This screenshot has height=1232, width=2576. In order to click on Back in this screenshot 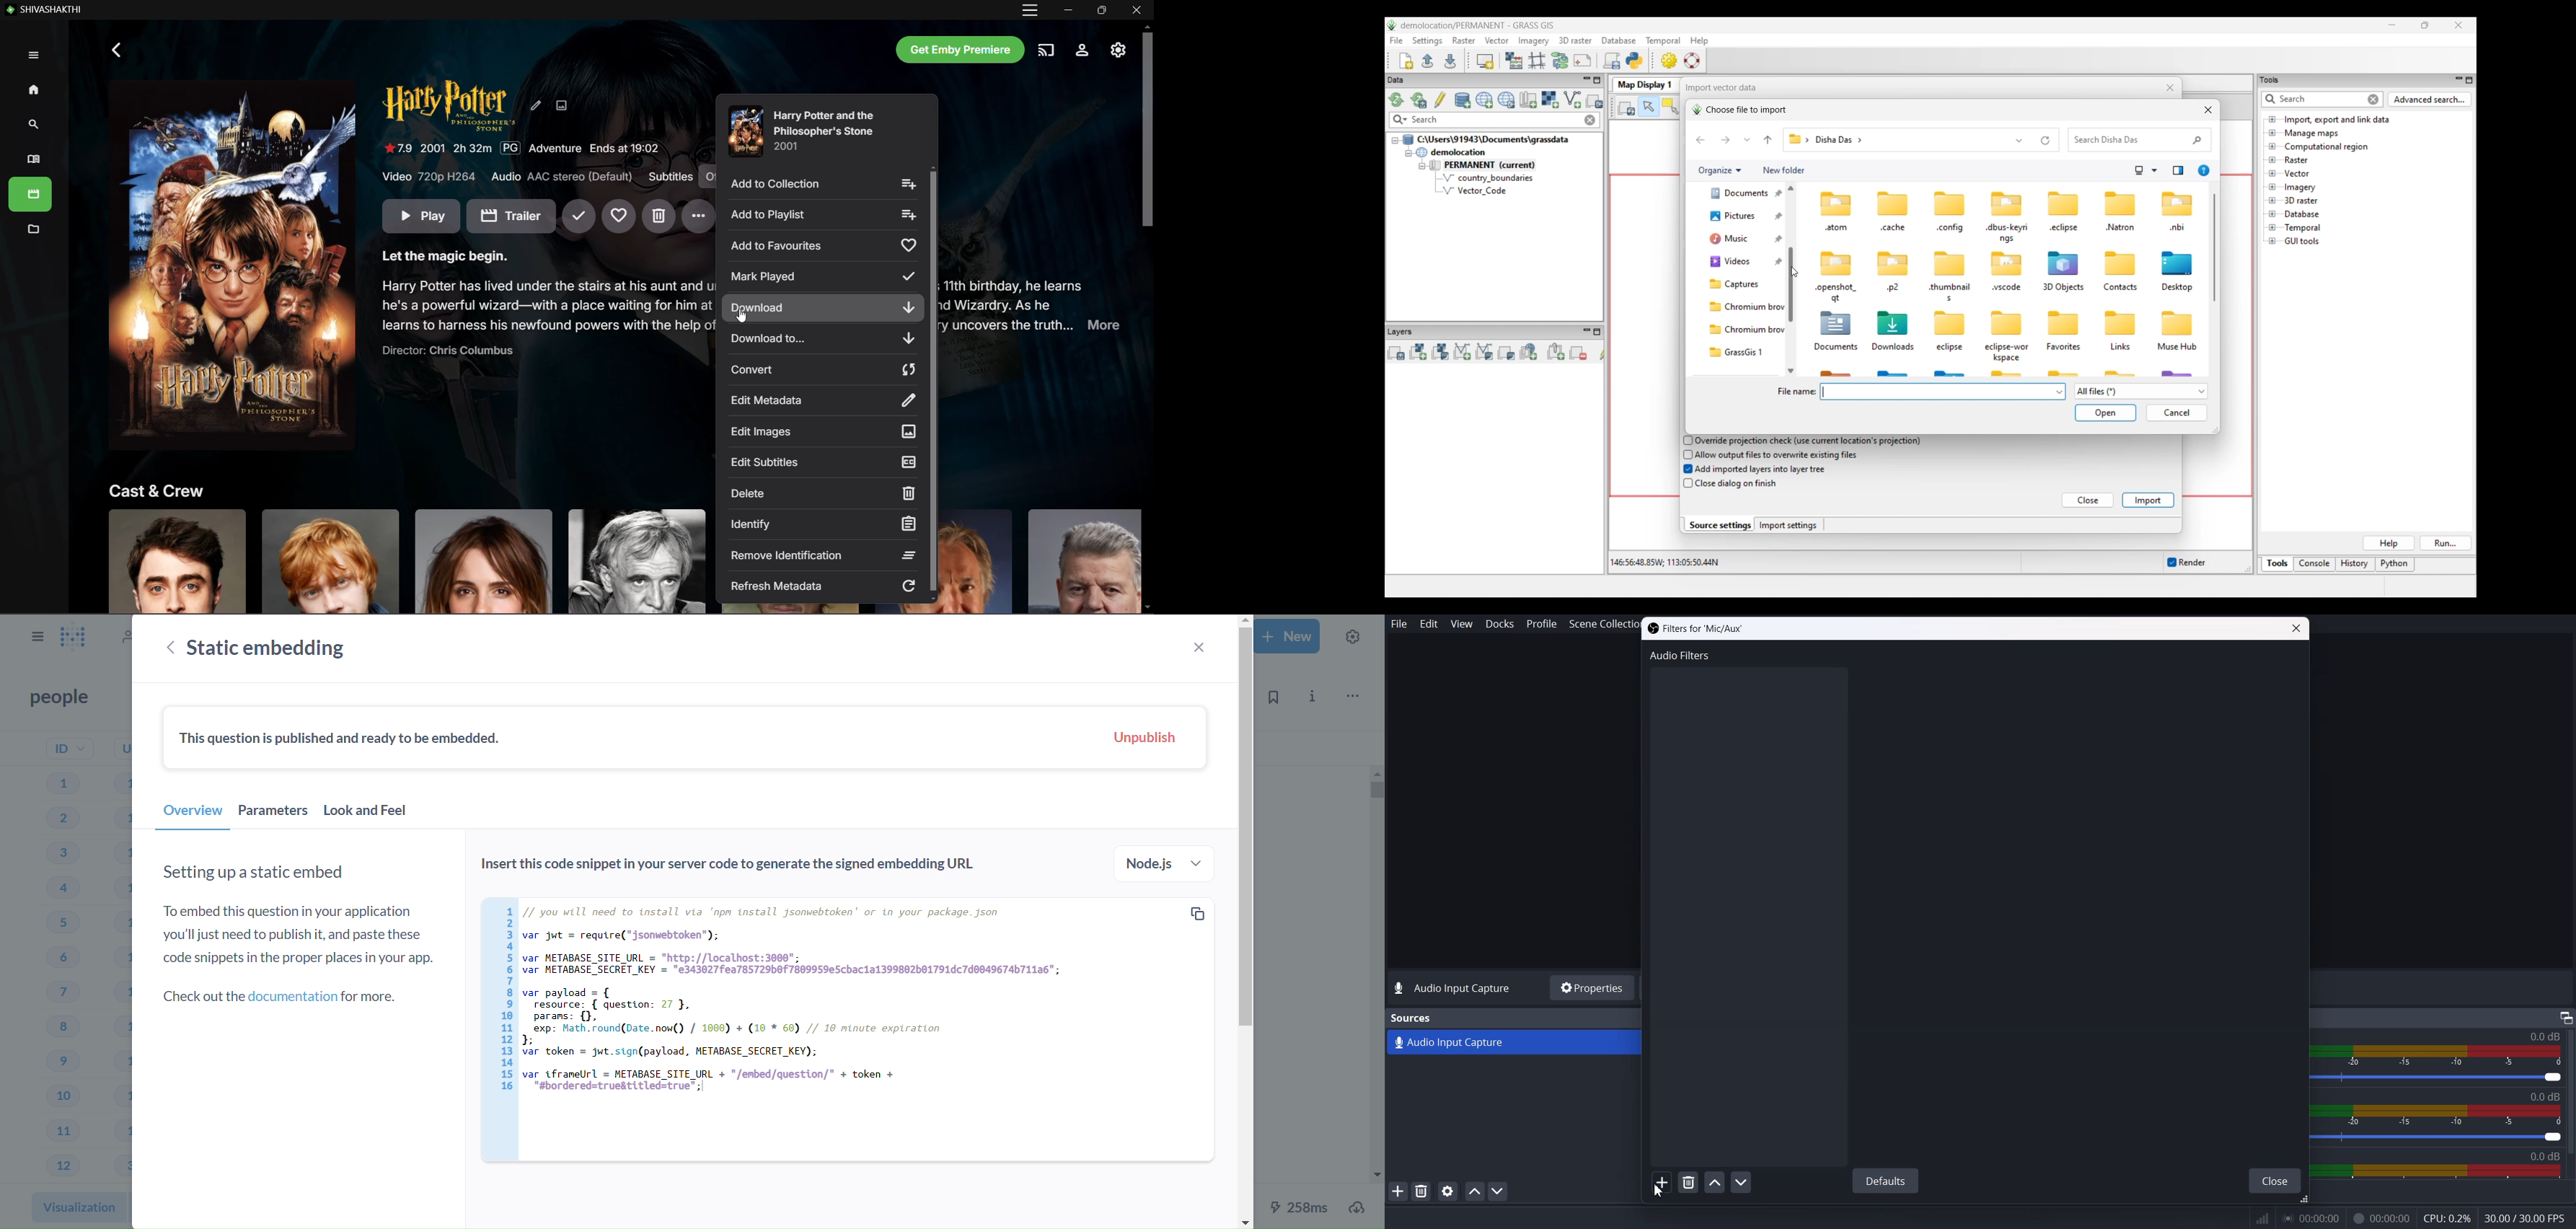, I will do `click(118, 49)`.